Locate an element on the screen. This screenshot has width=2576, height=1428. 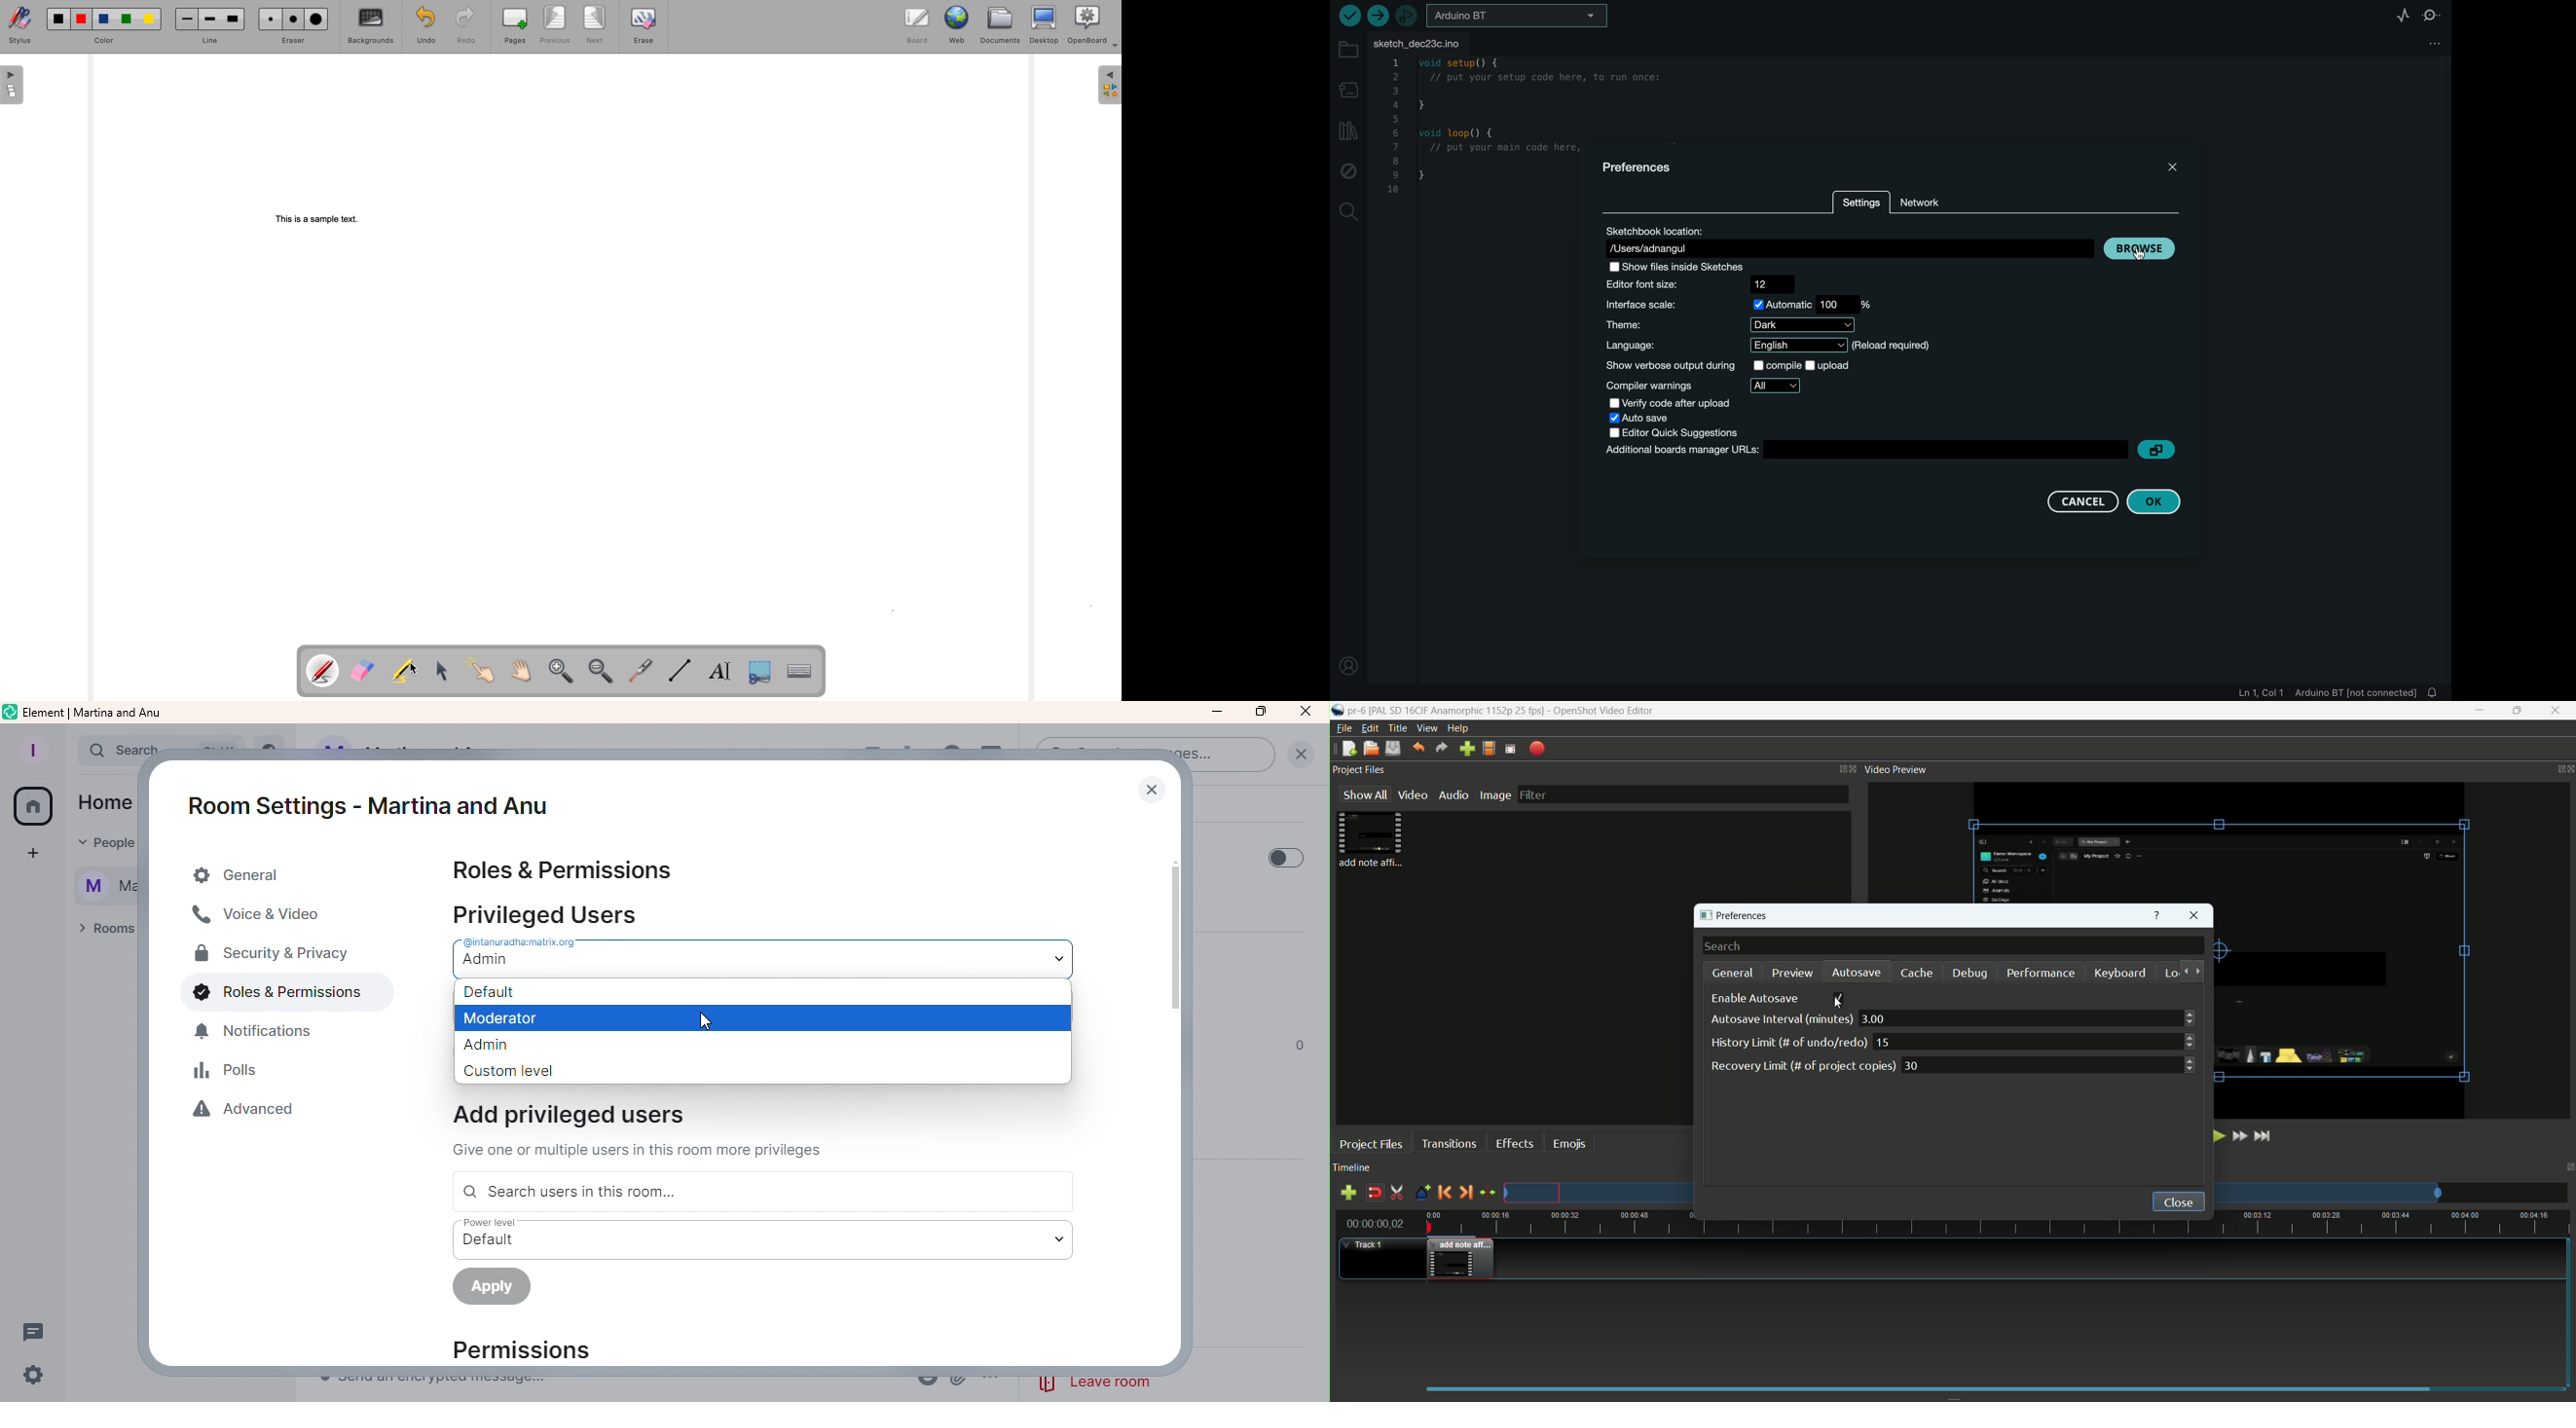
Security and privacy is located at coordinates (271, 956).